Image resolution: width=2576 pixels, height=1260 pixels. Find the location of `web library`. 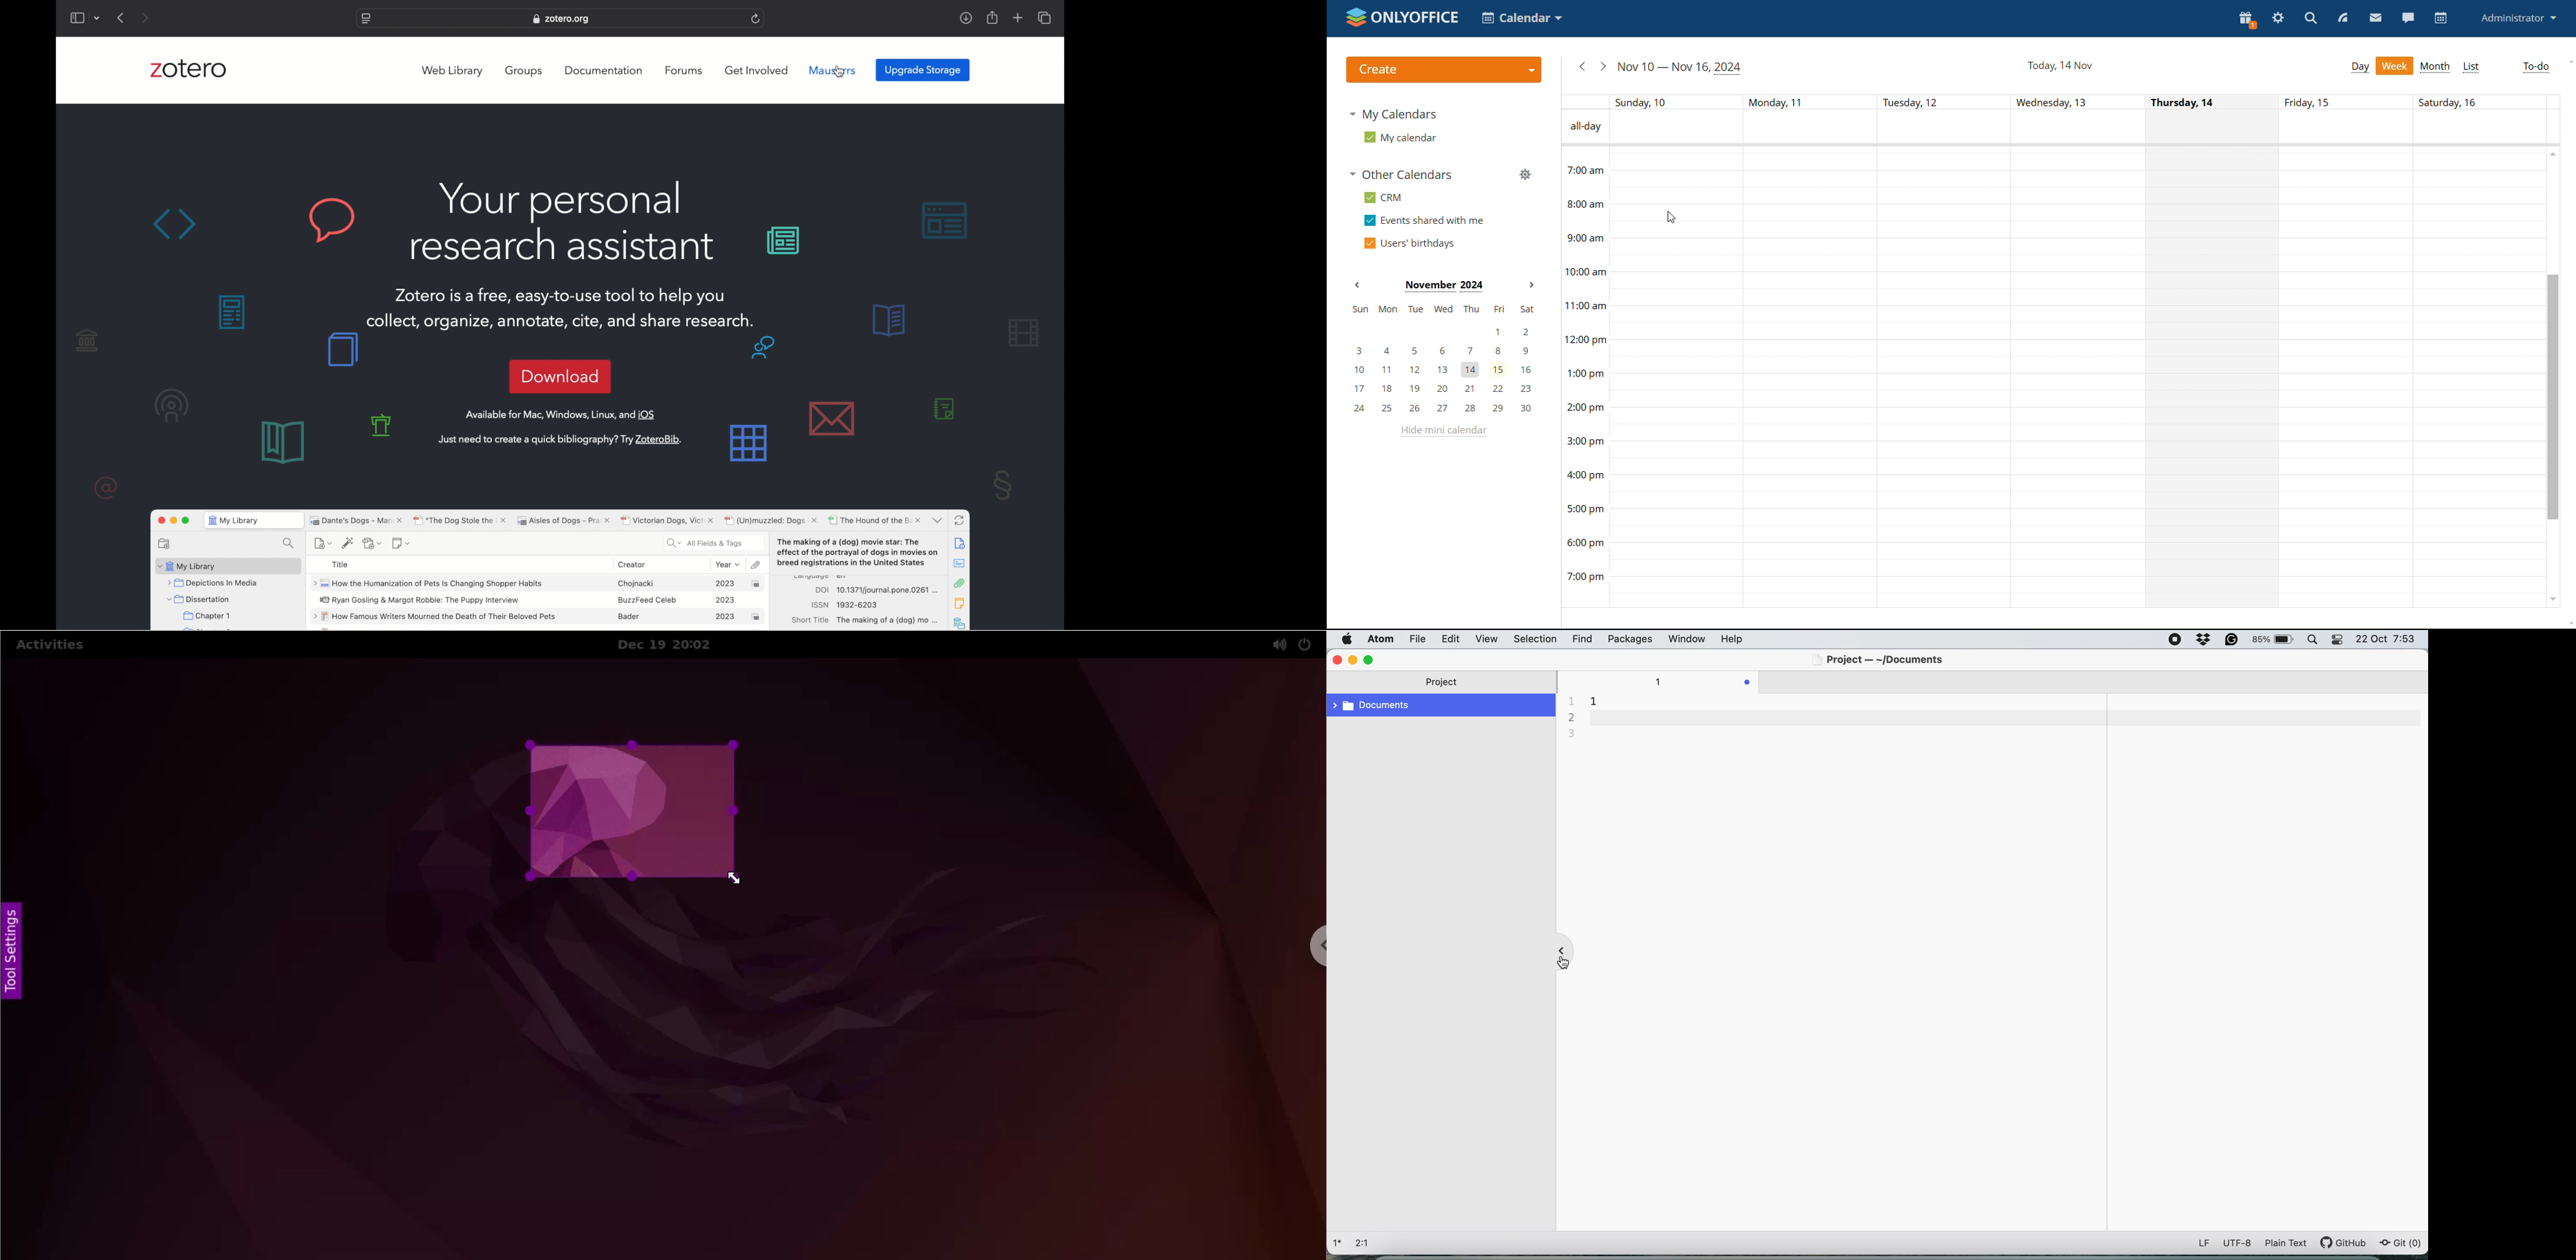

web library is located at coordinates (452, 71).